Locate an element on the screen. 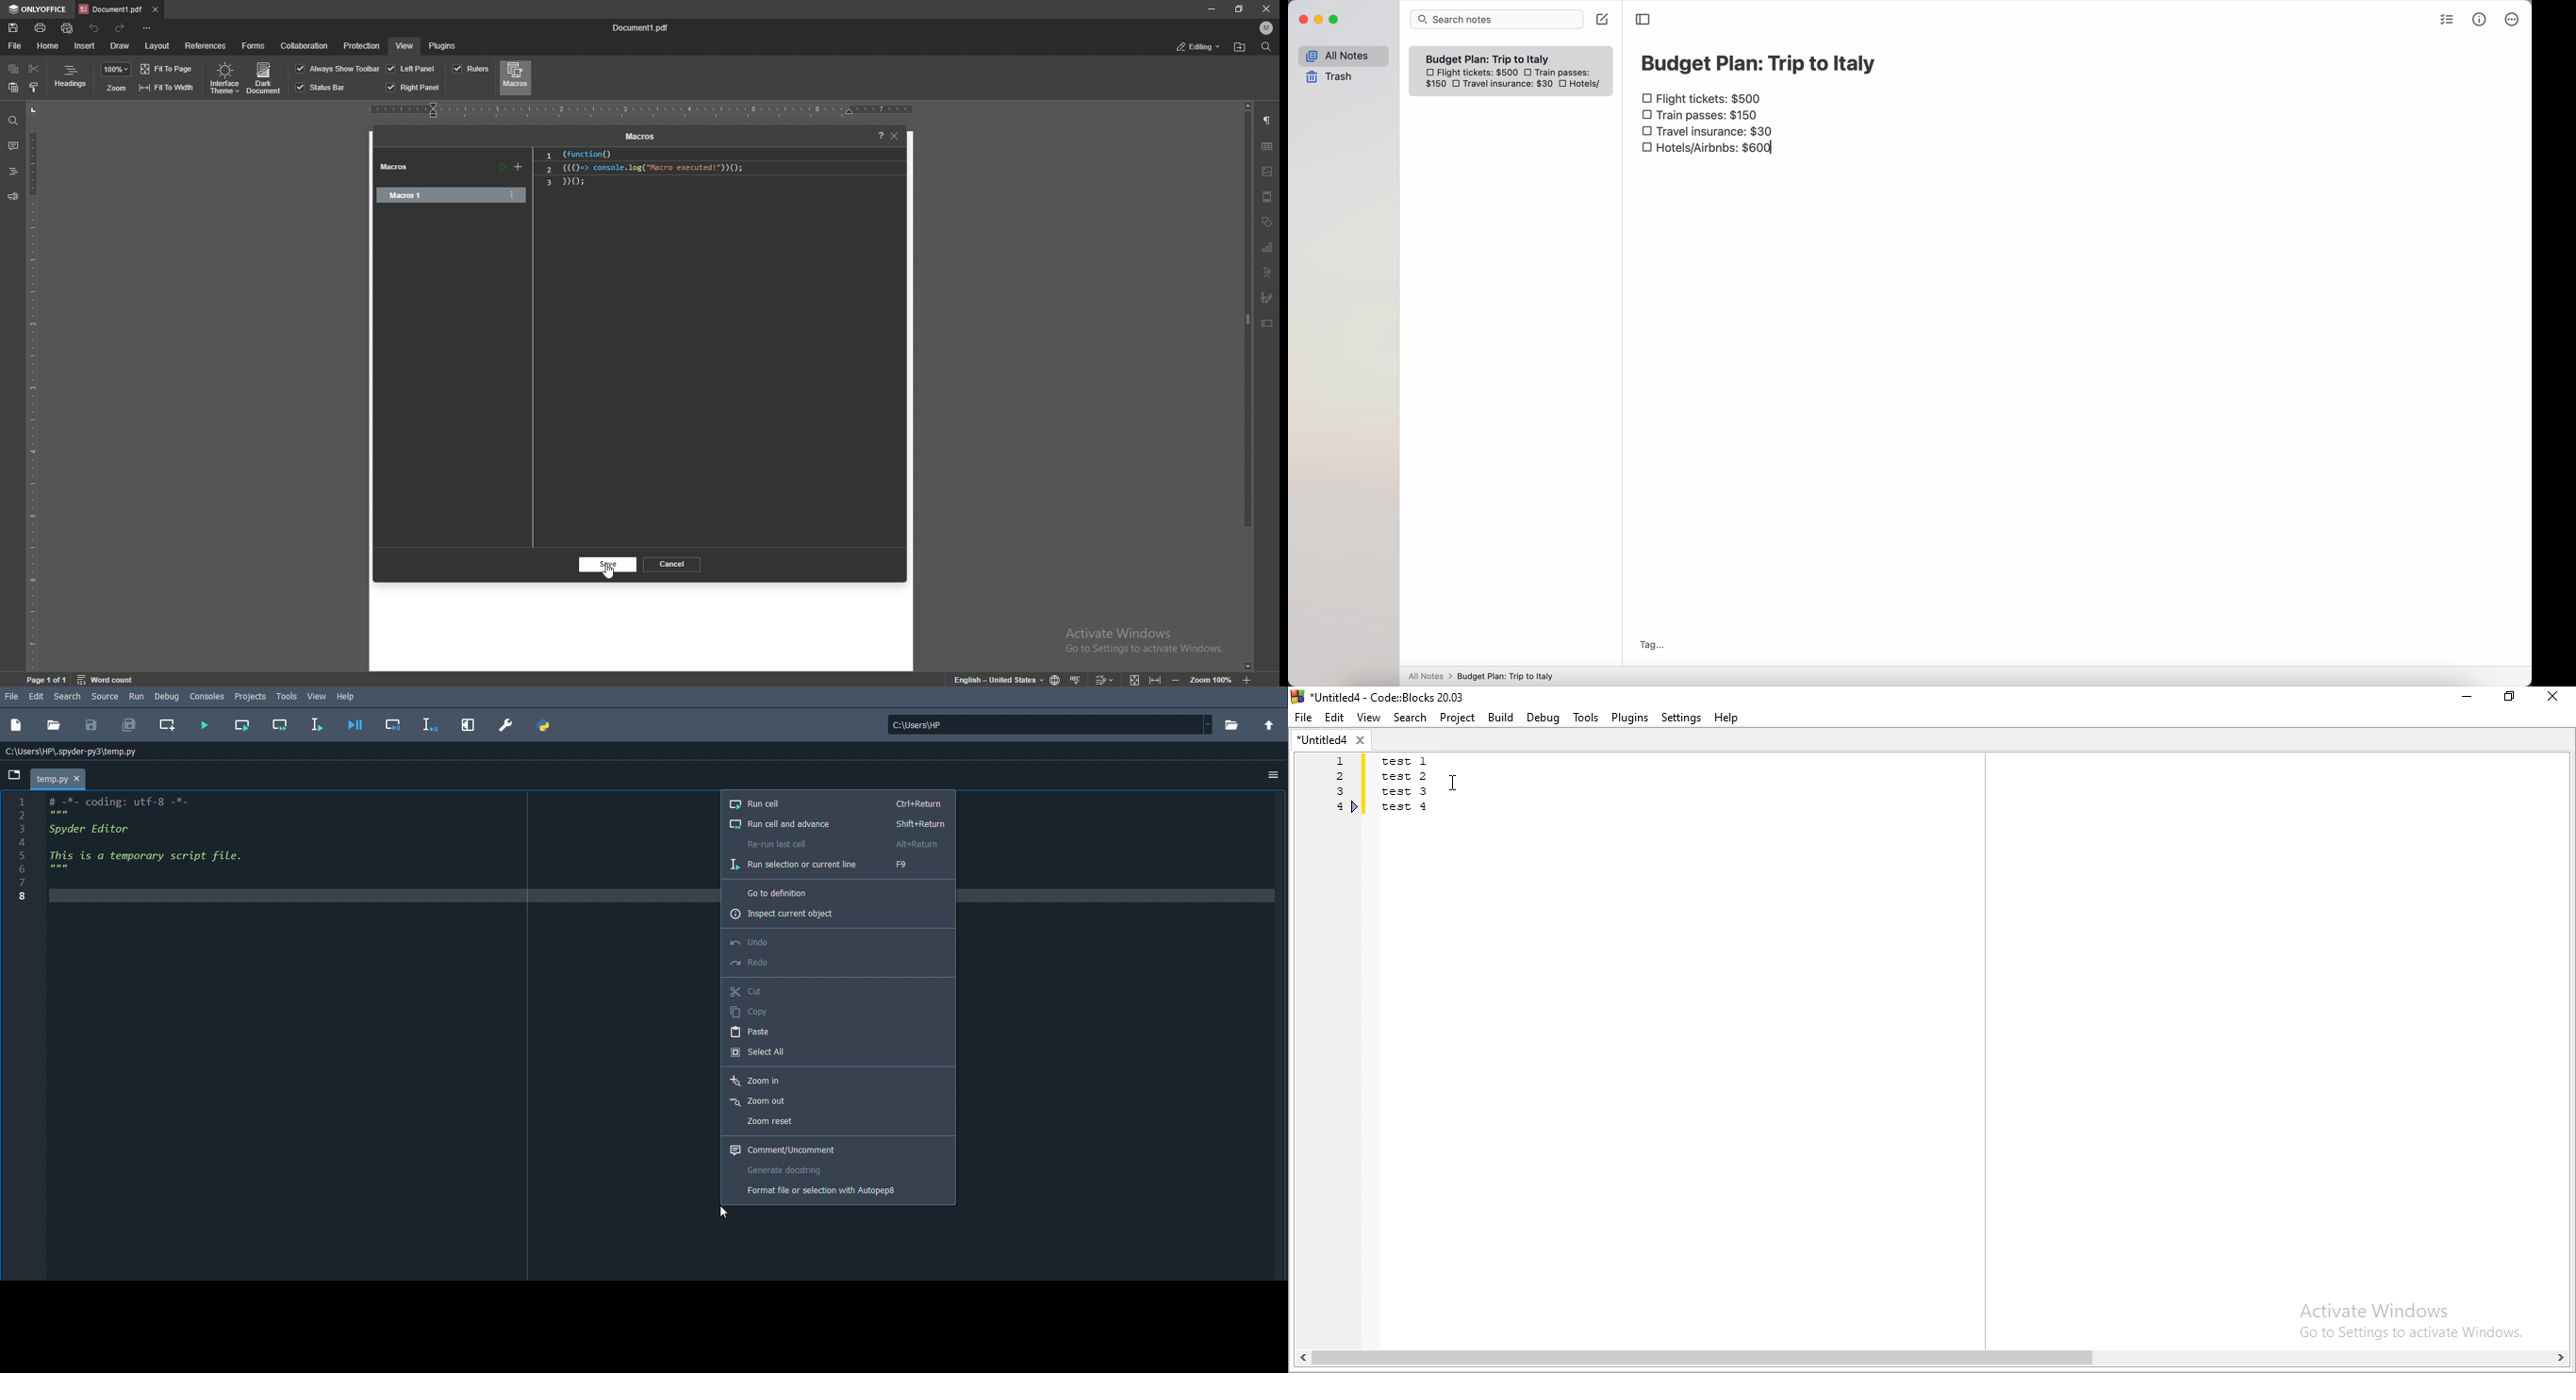 The image size is (2576, 1400). Browse tabs is located at coordinates (15, 774).